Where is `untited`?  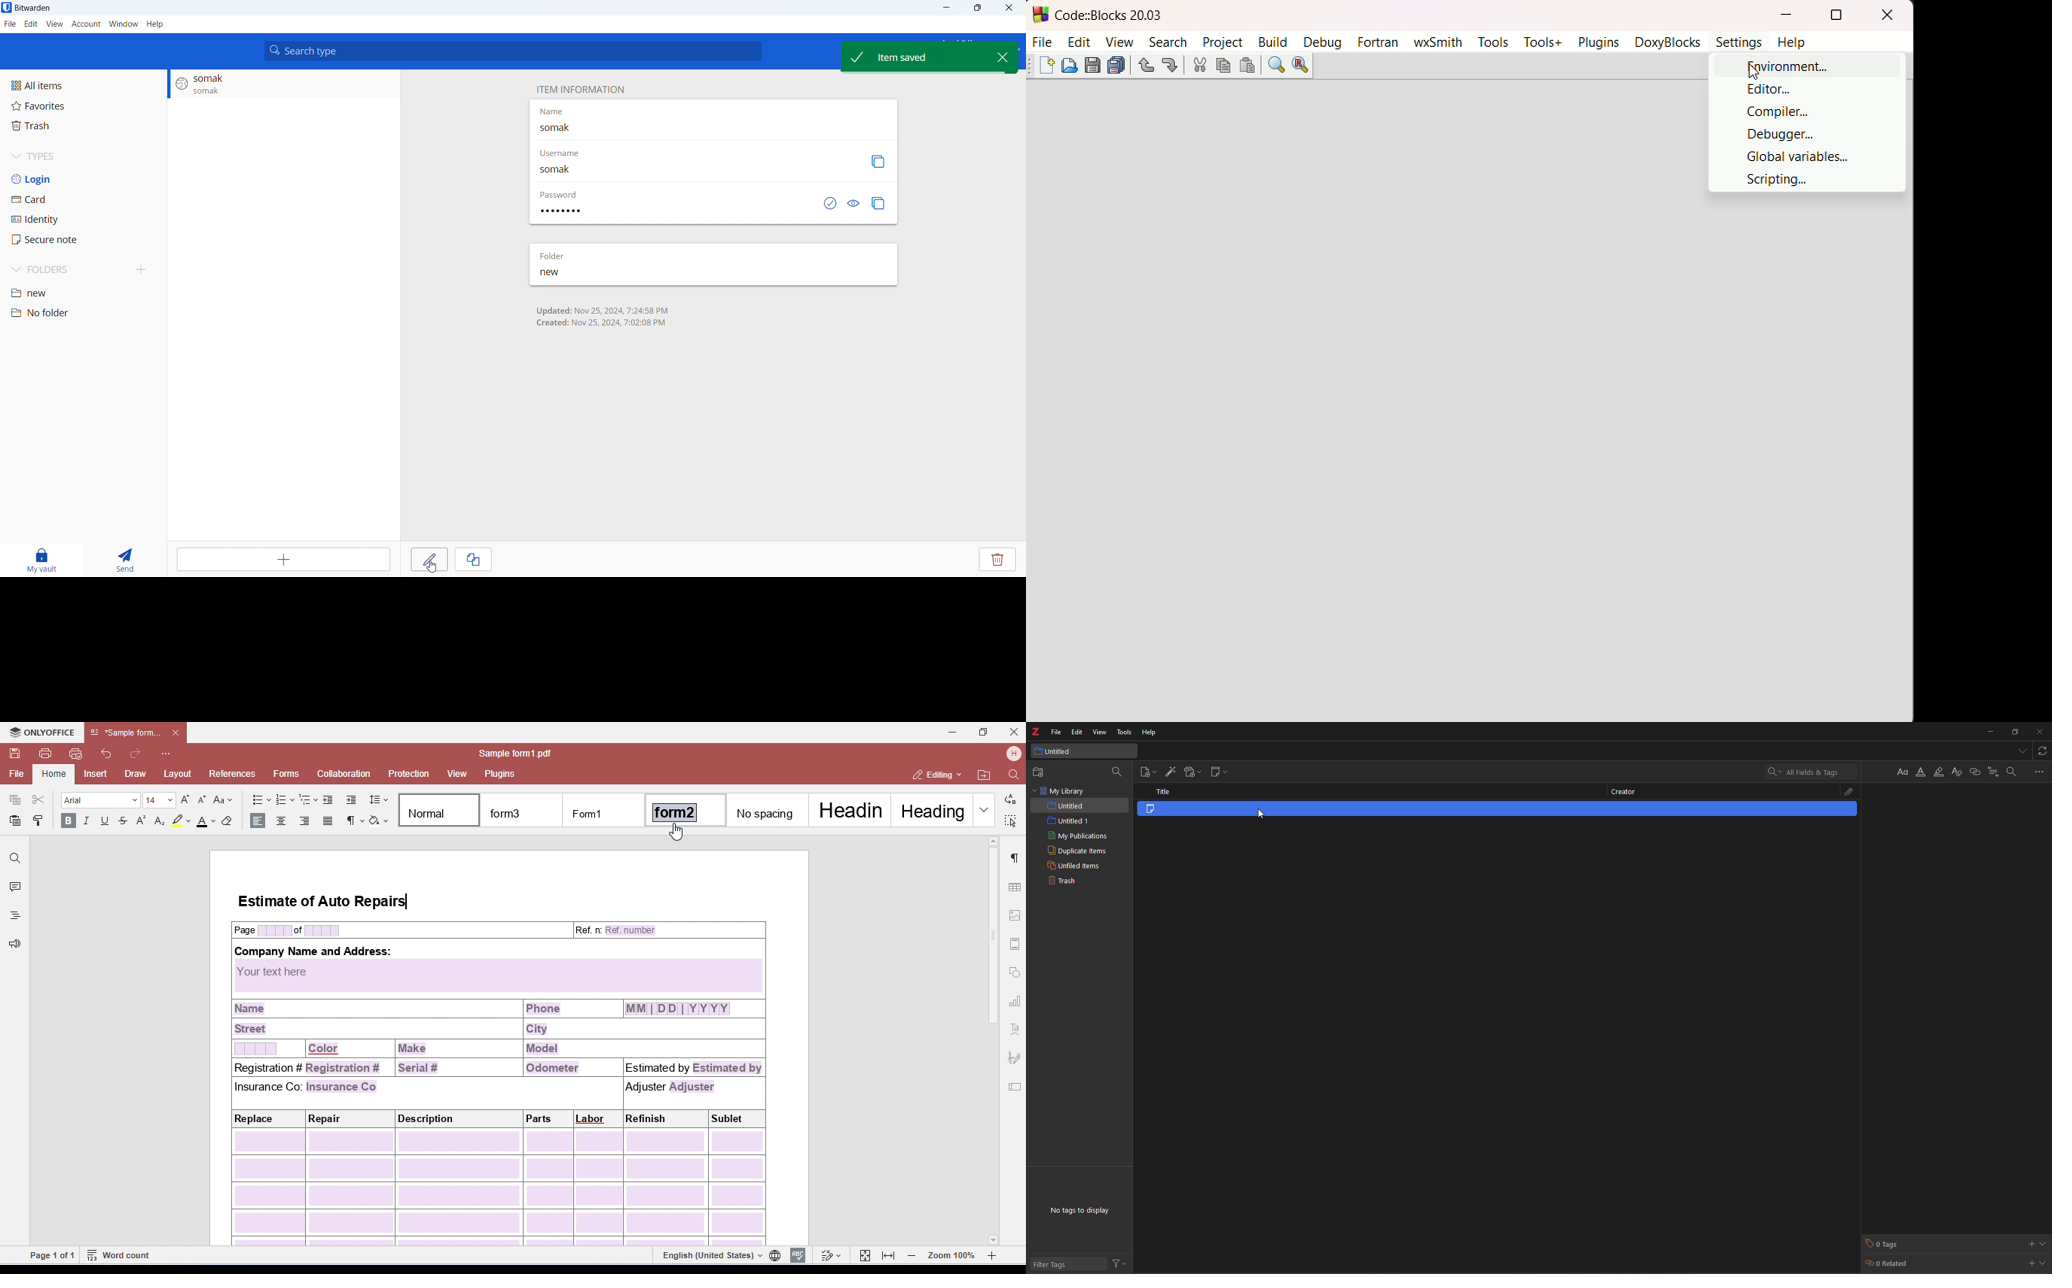 untited is located at coordinates (1066, 806).